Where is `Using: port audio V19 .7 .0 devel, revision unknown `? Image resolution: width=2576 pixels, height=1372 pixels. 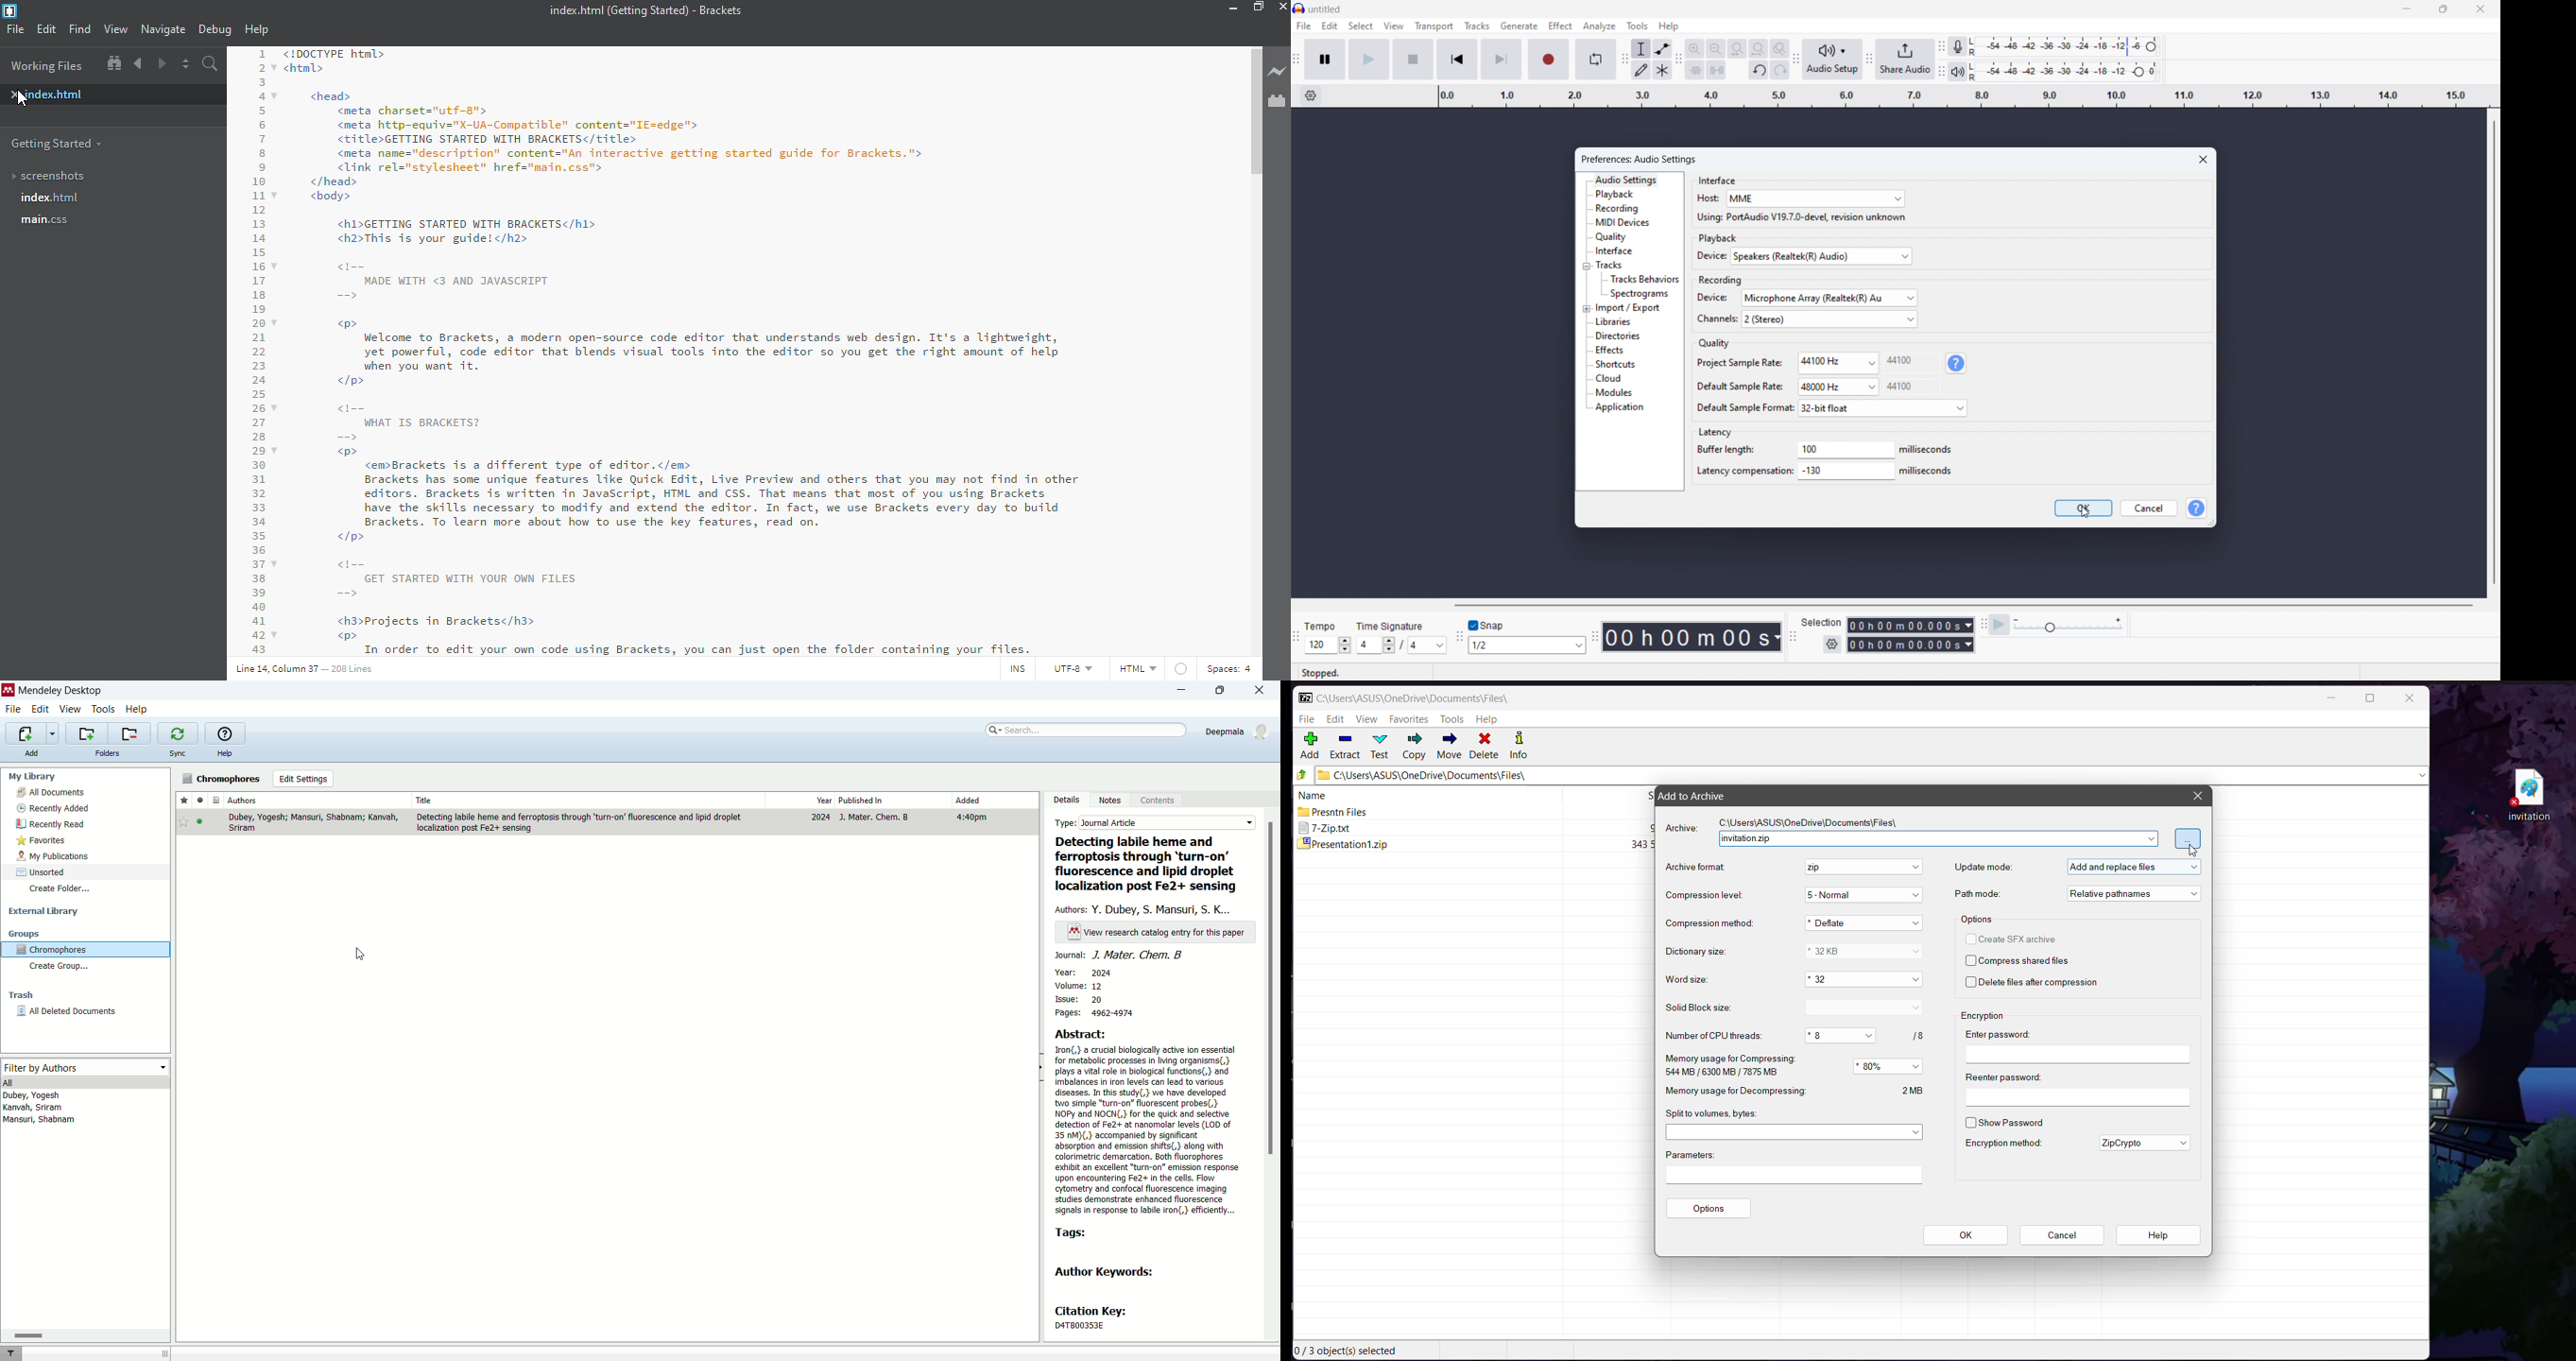
Using: port audio V19 .7 .0 devel, revision unknown  is located at coordinates (1800, 217).